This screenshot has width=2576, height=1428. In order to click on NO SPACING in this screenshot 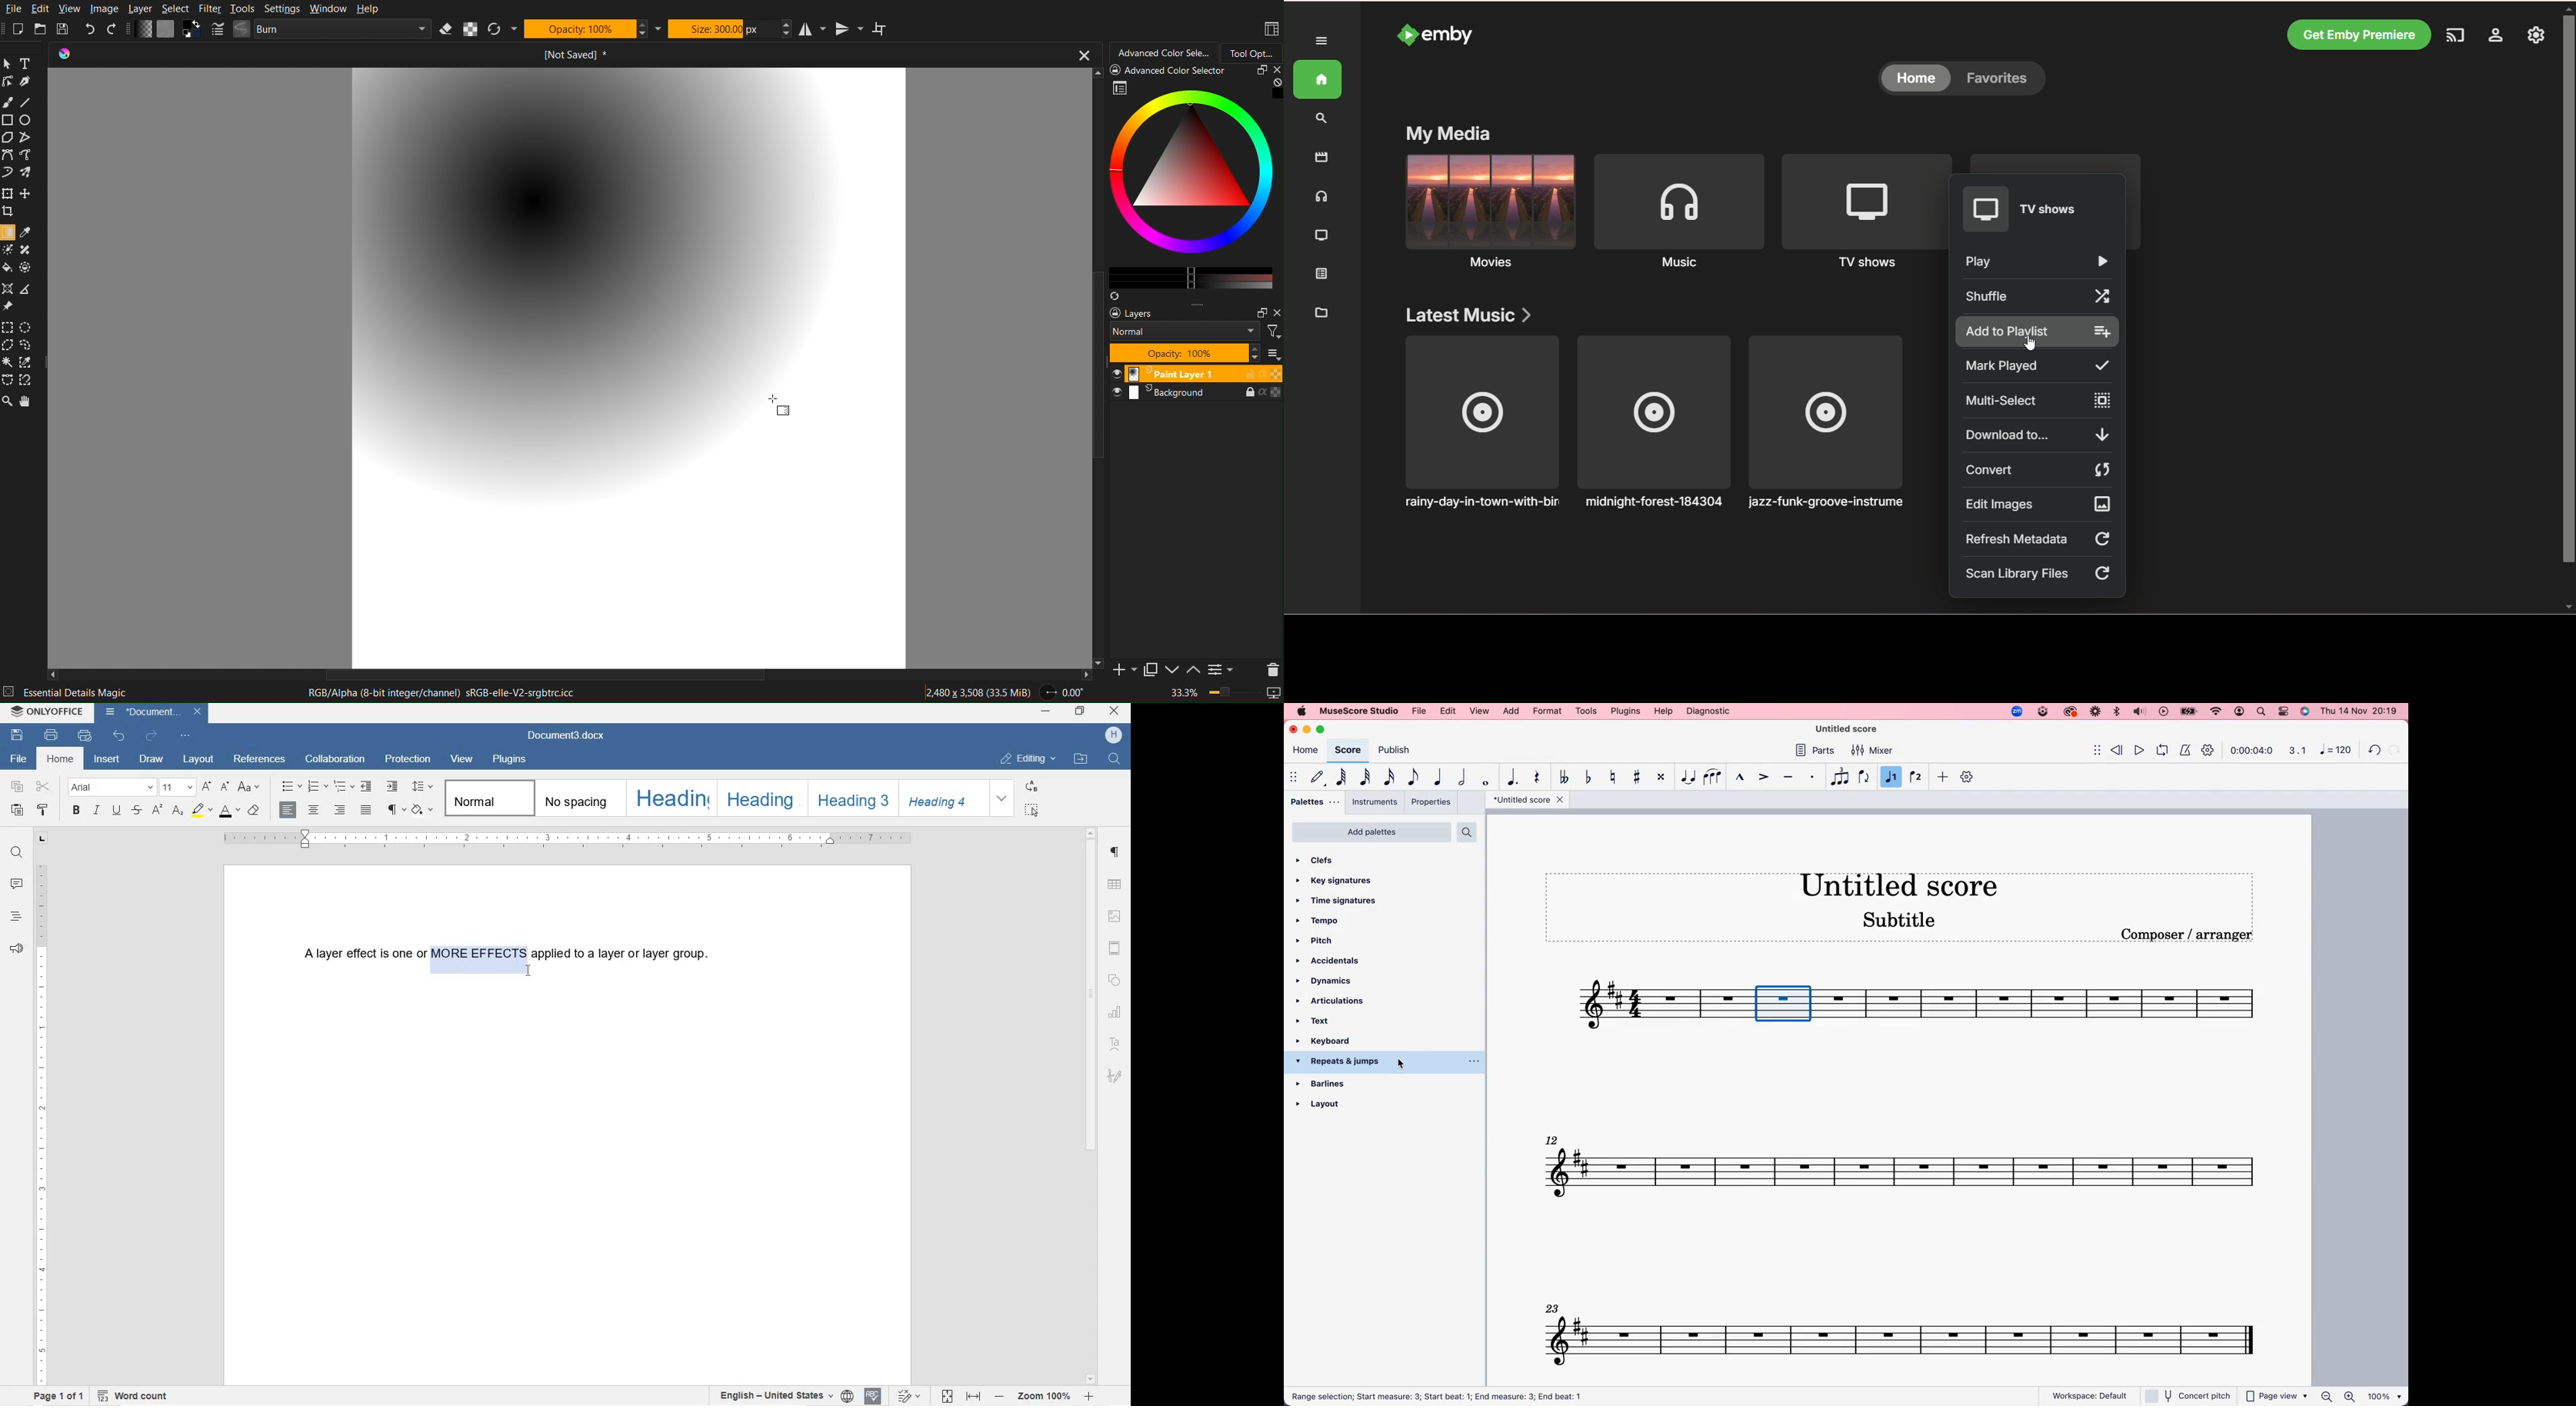, I will do `click(576, 798)`.